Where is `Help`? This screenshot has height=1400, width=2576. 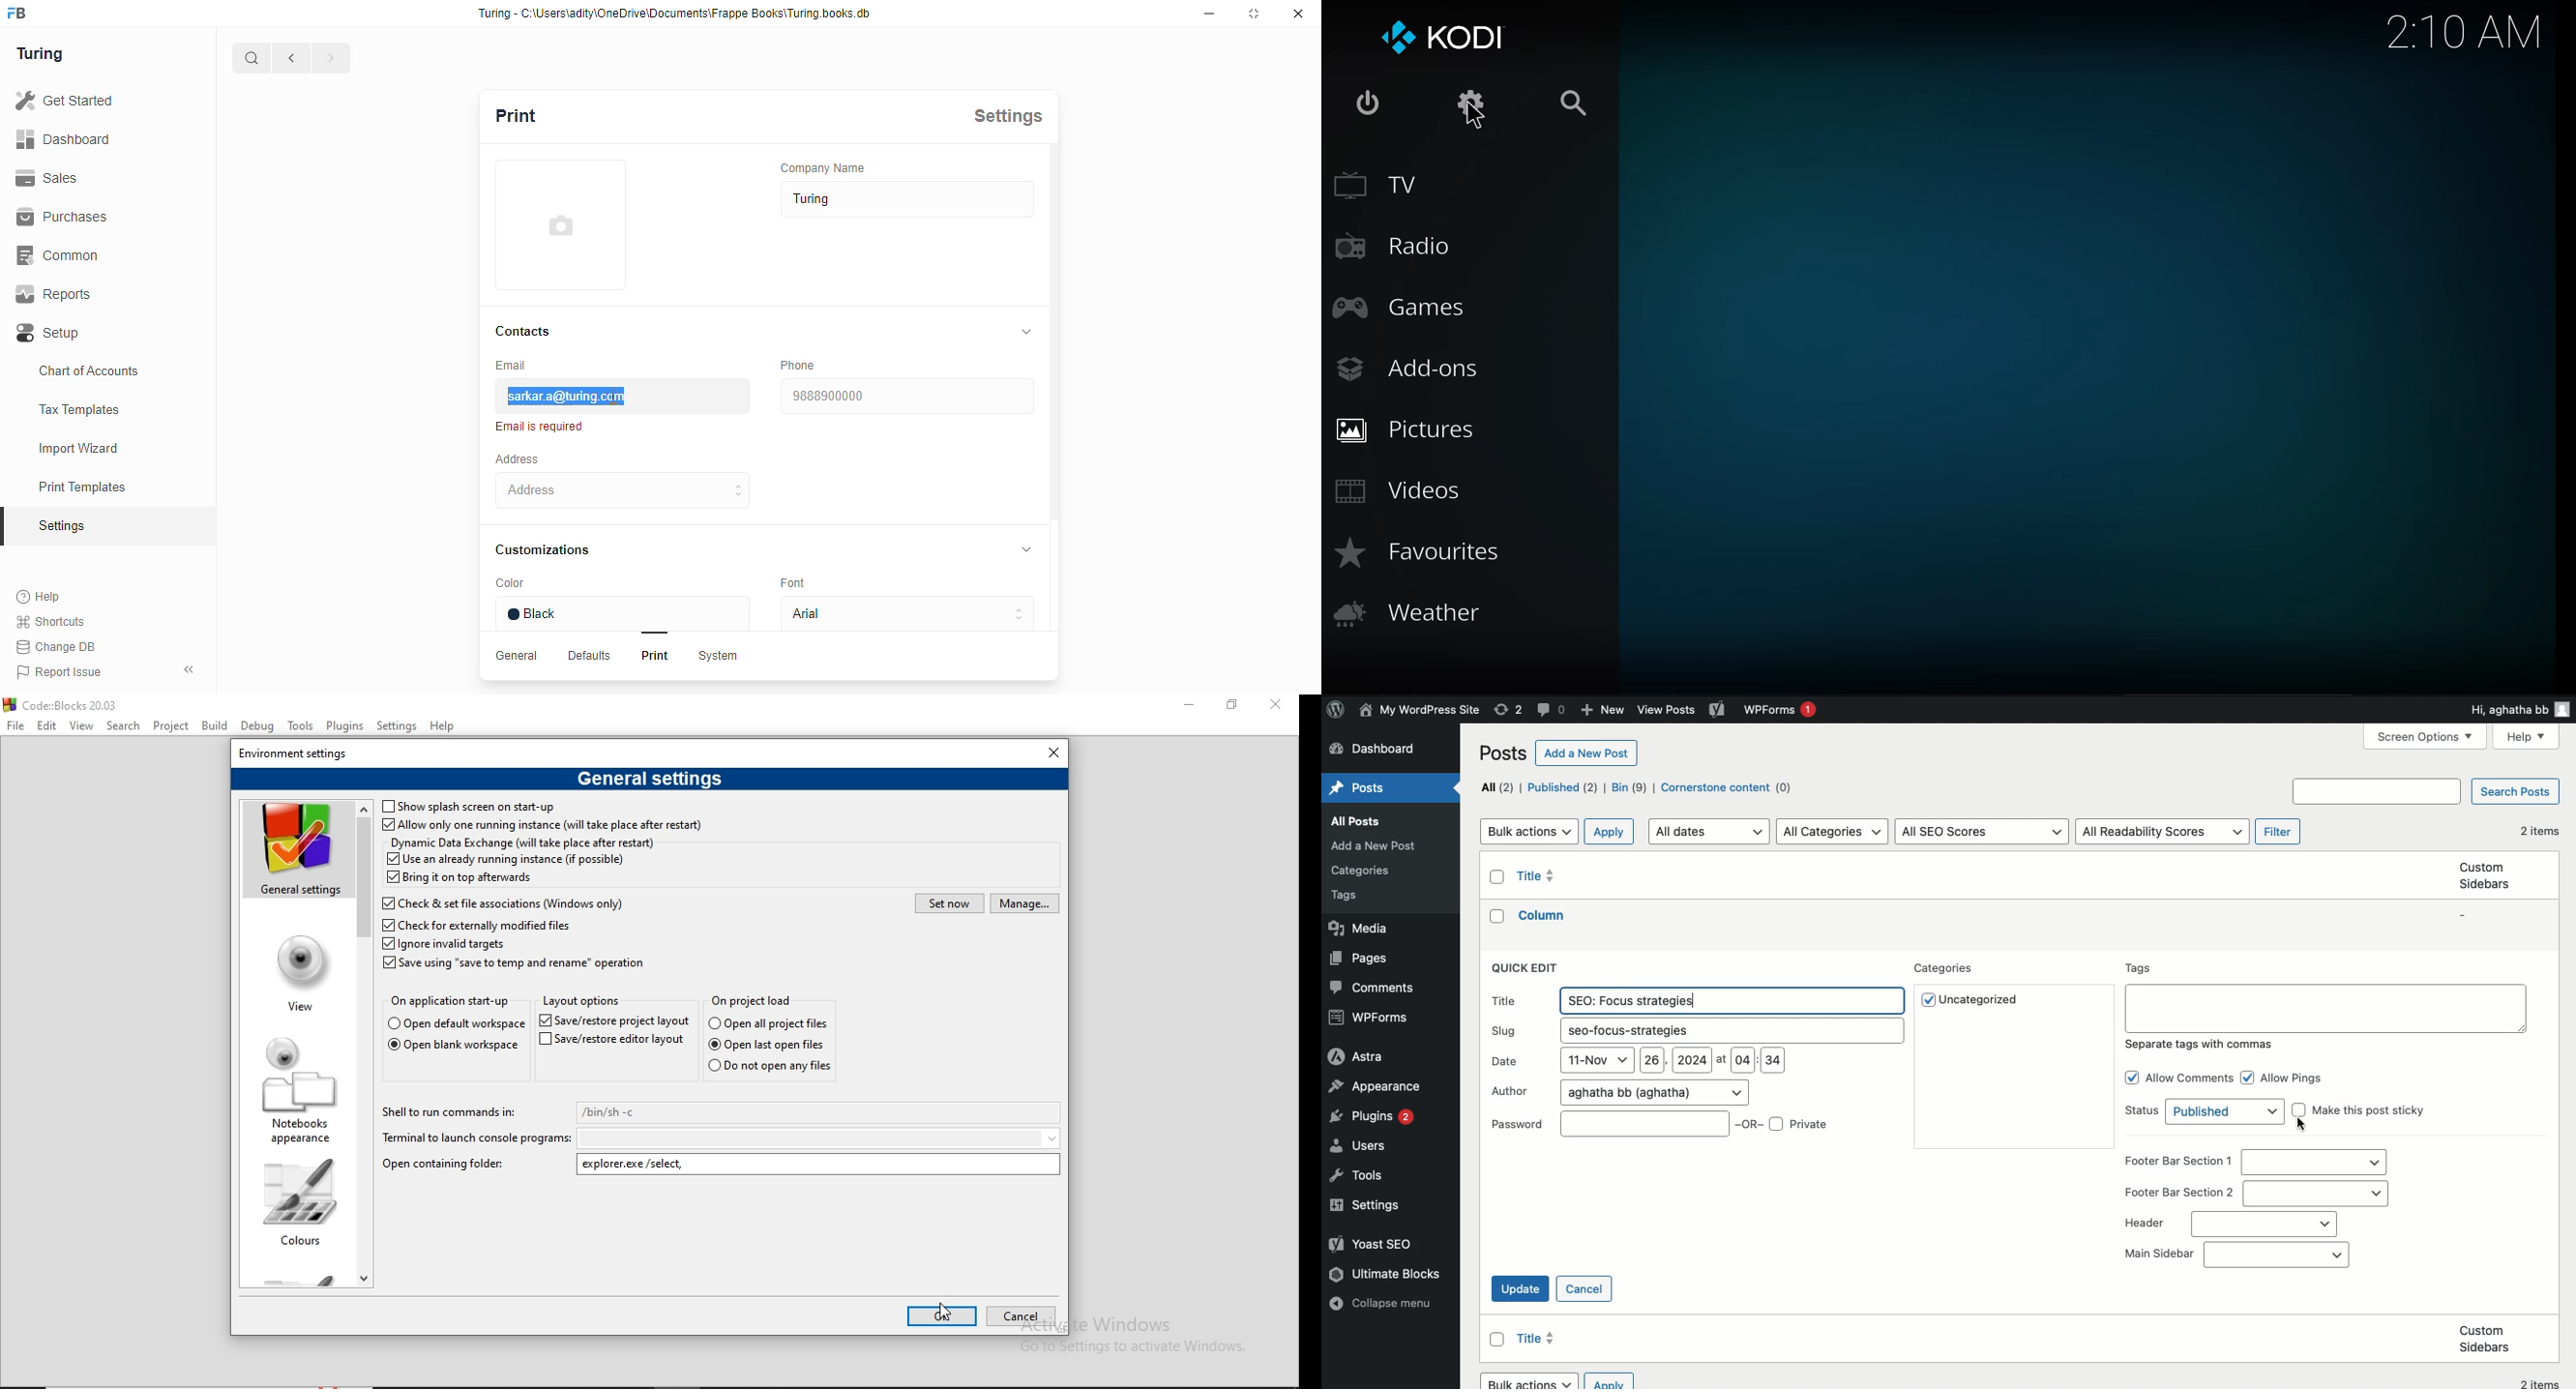
Help is located at coordinates (2527, 738).